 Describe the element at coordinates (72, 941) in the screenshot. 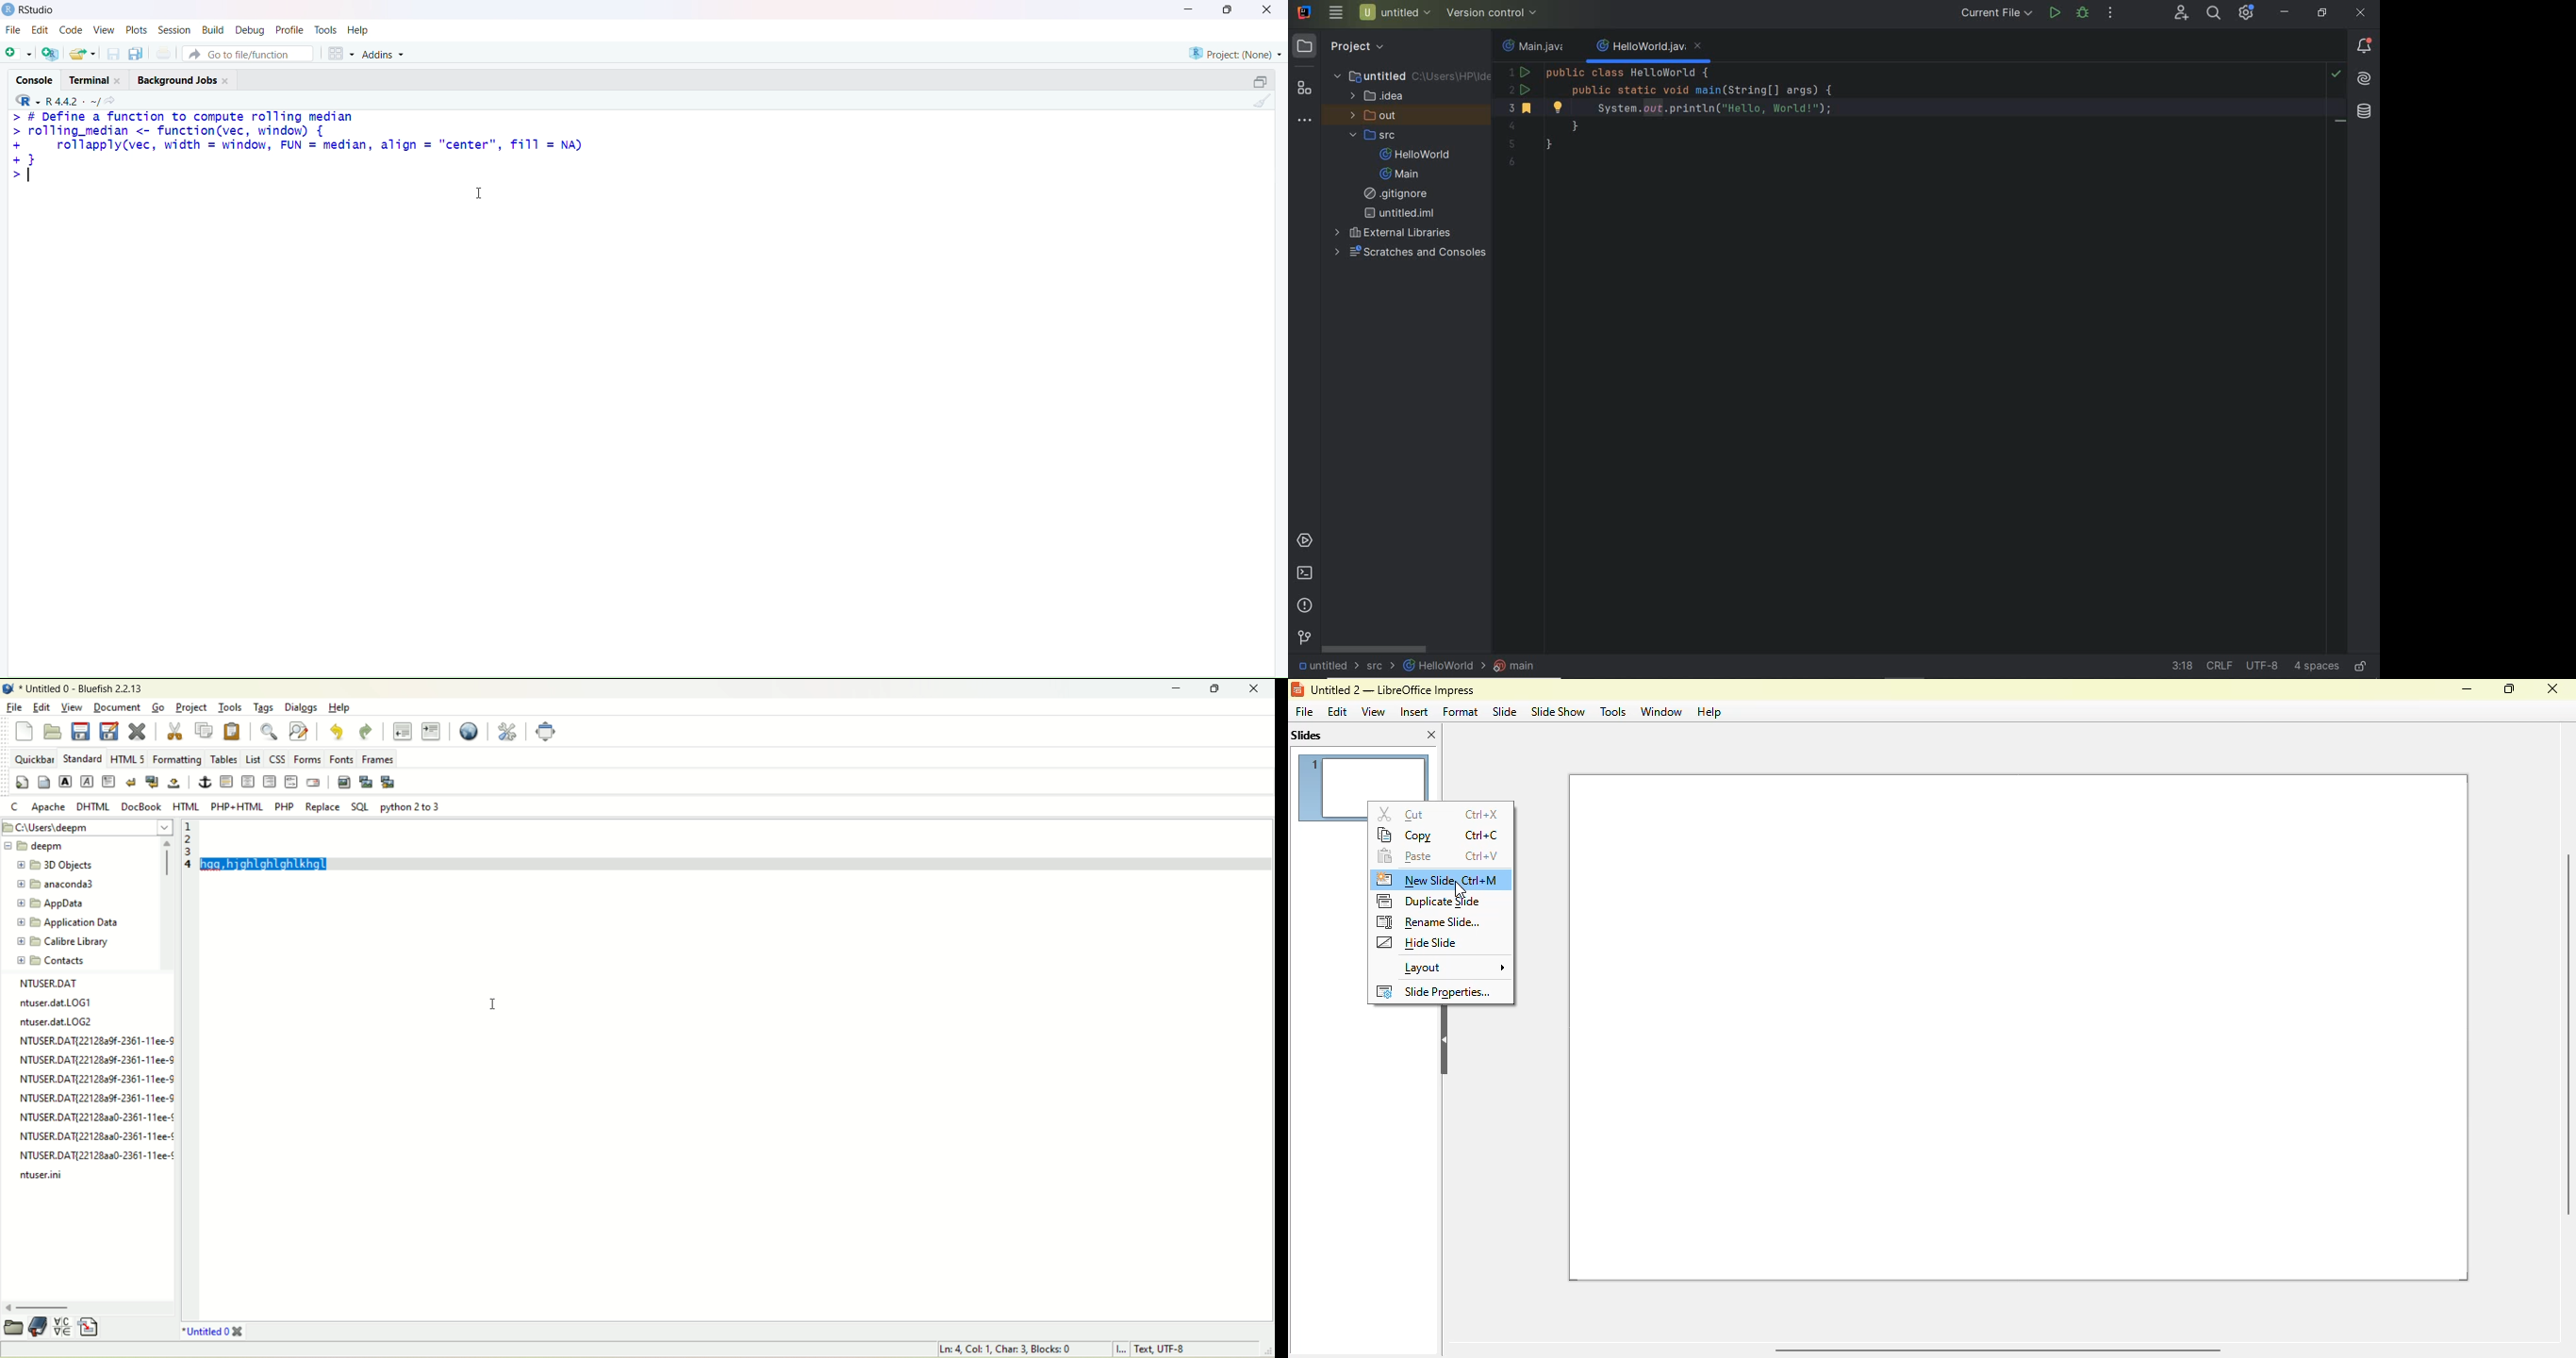

I see `folder name` at that location.